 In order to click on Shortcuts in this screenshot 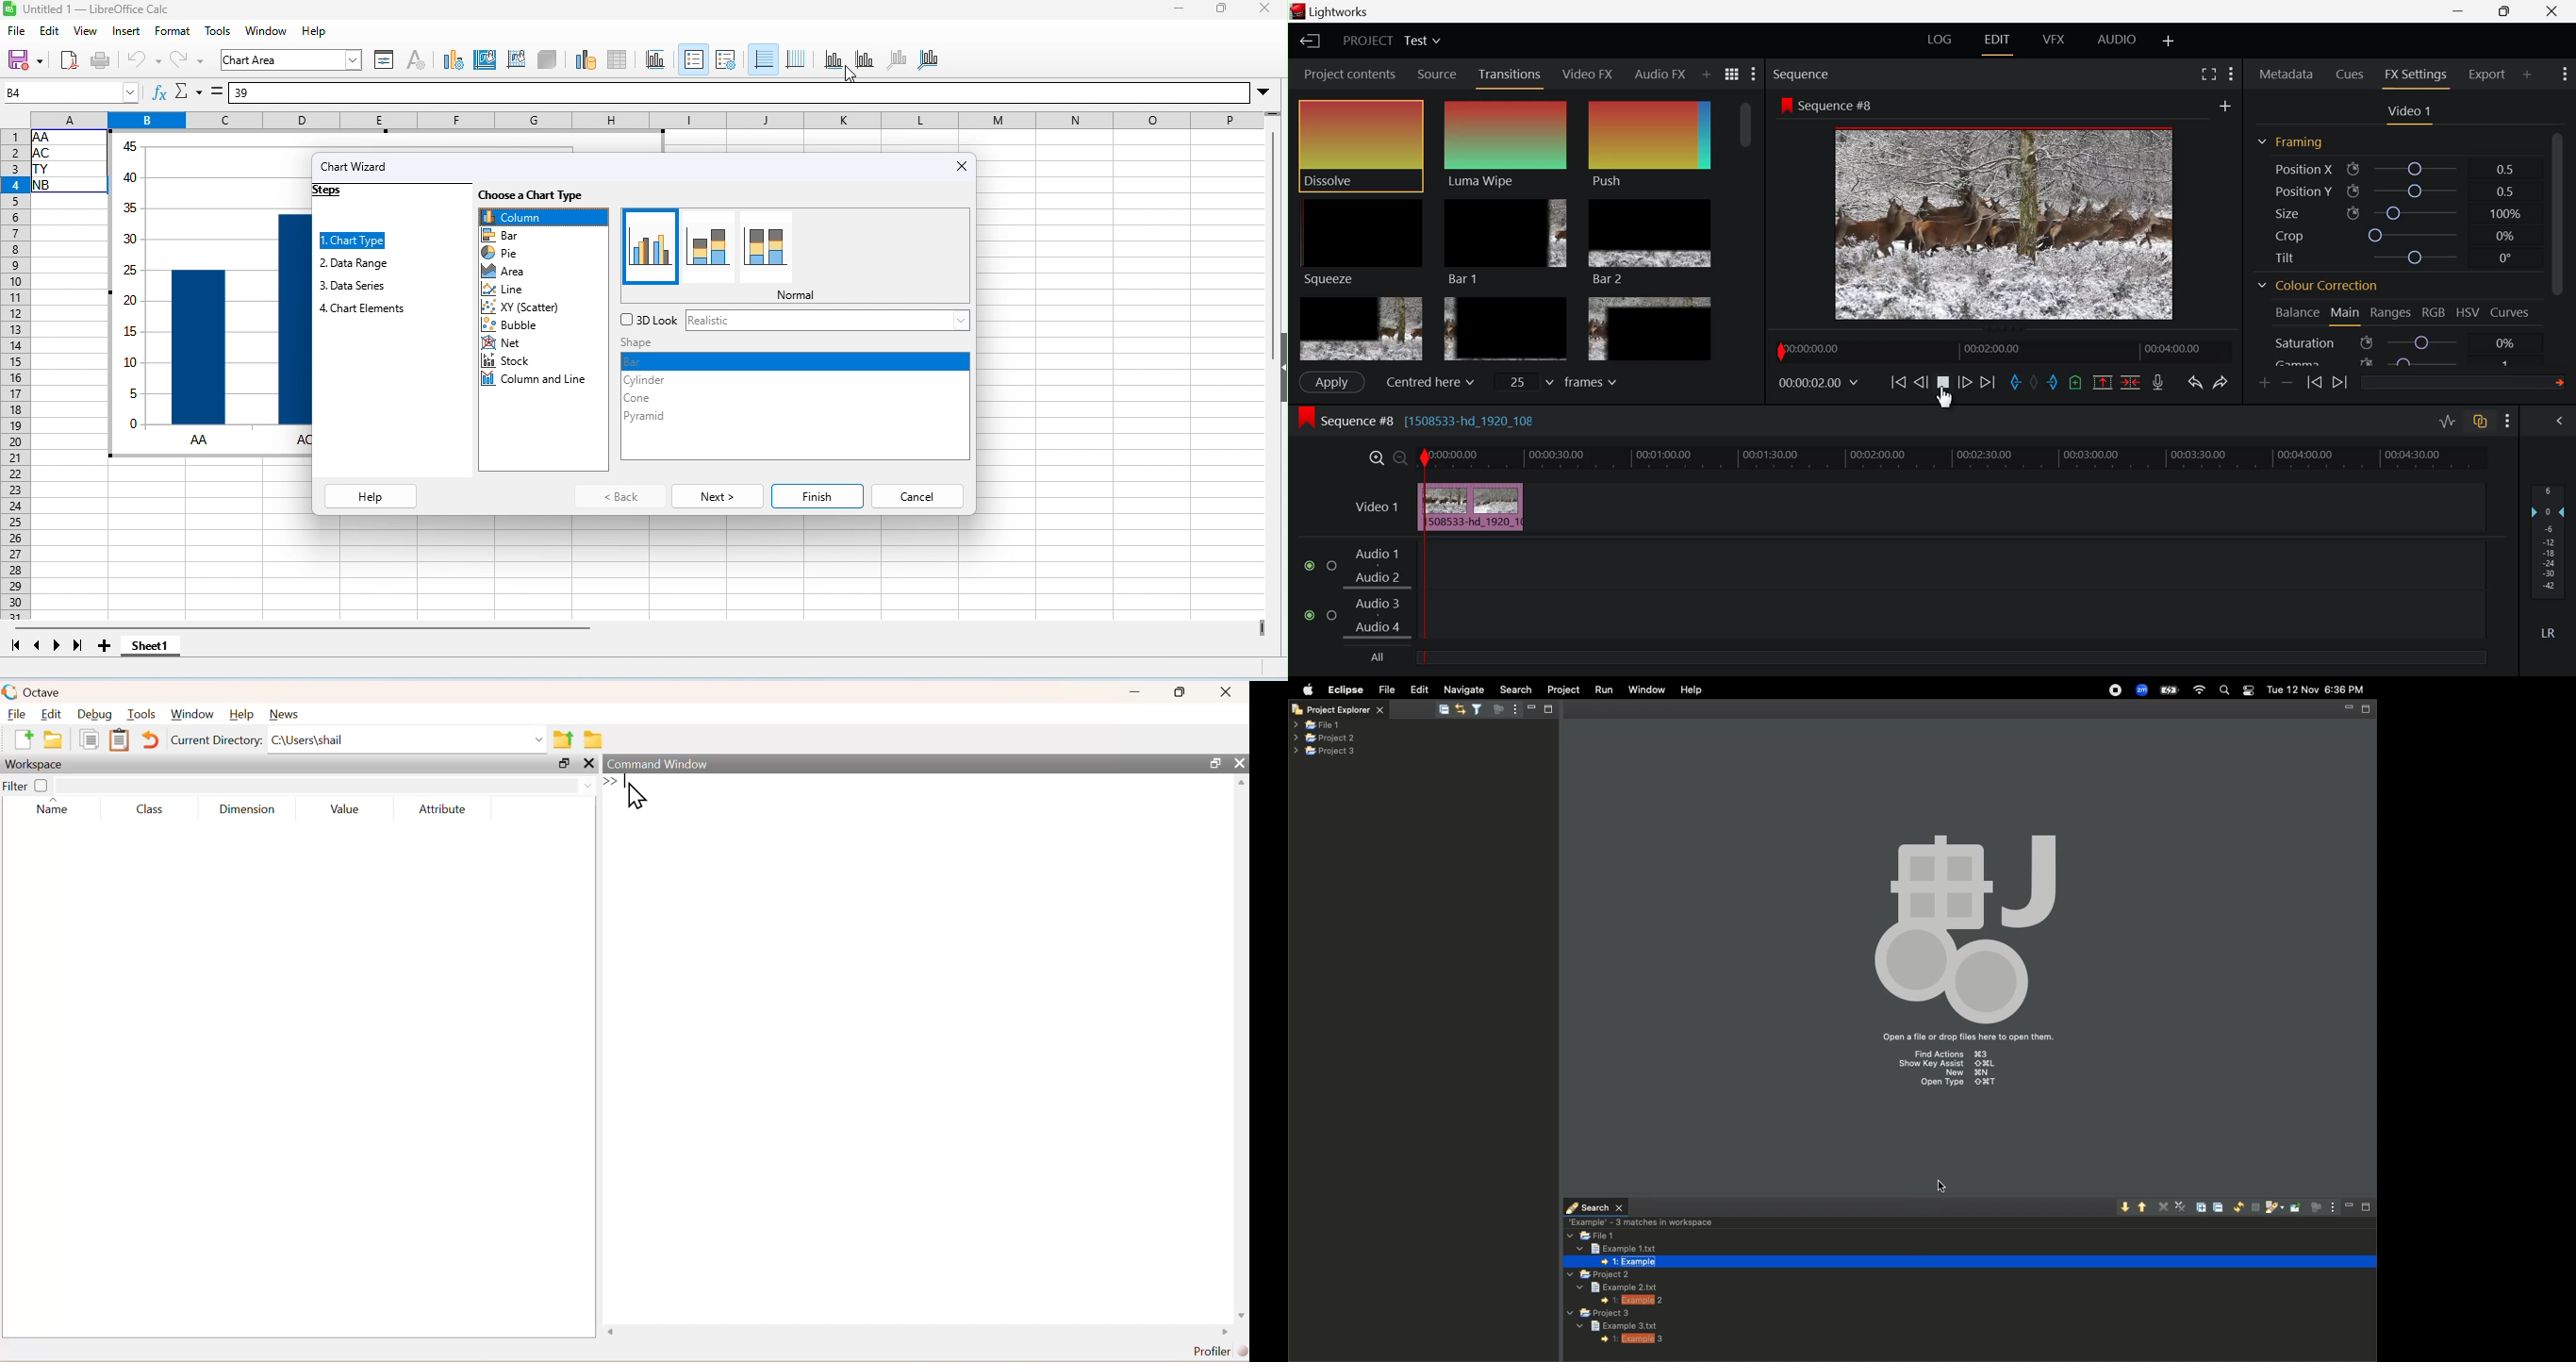, I will do `click(1951, 1071)`.